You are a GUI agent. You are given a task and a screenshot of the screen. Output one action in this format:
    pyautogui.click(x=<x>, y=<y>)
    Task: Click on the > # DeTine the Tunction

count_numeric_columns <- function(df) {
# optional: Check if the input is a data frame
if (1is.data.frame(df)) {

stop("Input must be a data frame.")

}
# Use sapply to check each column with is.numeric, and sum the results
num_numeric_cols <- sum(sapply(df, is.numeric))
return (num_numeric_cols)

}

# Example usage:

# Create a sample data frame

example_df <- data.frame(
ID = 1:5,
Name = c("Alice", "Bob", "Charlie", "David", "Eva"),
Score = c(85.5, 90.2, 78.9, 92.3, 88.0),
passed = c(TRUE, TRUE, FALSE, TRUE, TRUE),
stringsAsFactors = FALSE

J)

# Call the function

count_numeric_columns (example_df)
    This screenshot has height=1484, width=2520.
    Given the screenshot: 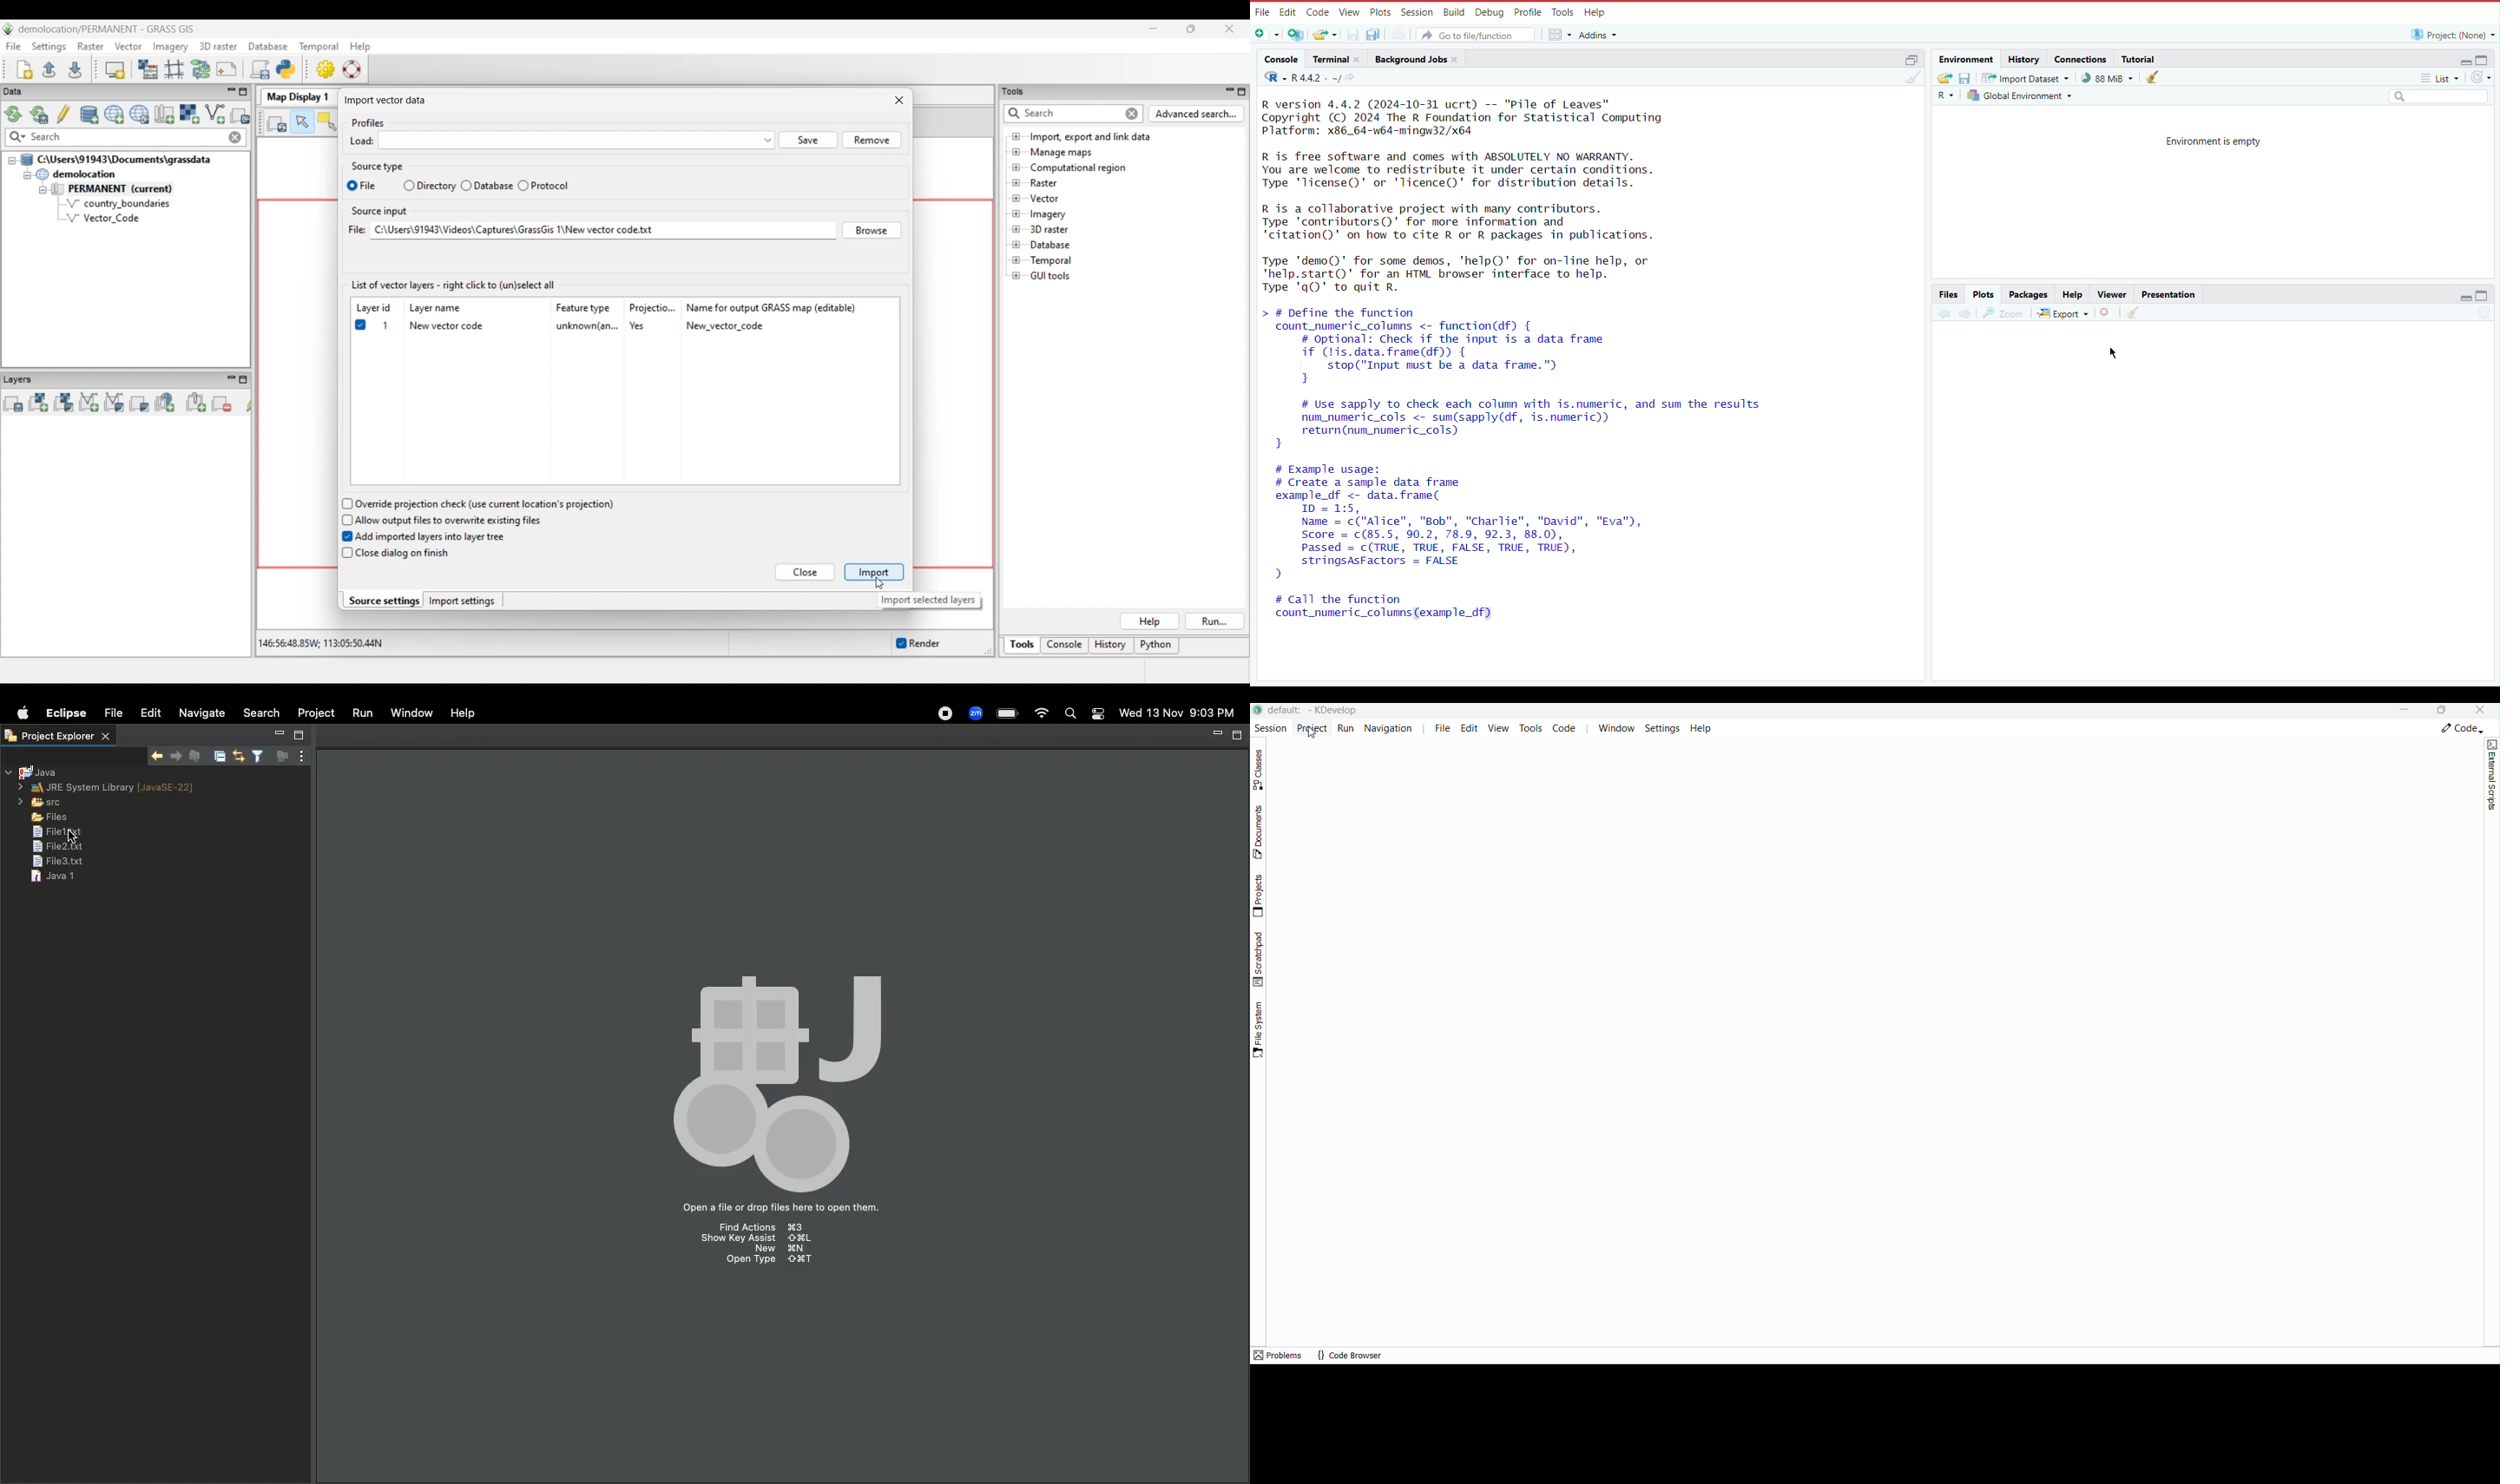 What is the action you would take?
    pyautogui.click(x=1517, y=466)
    